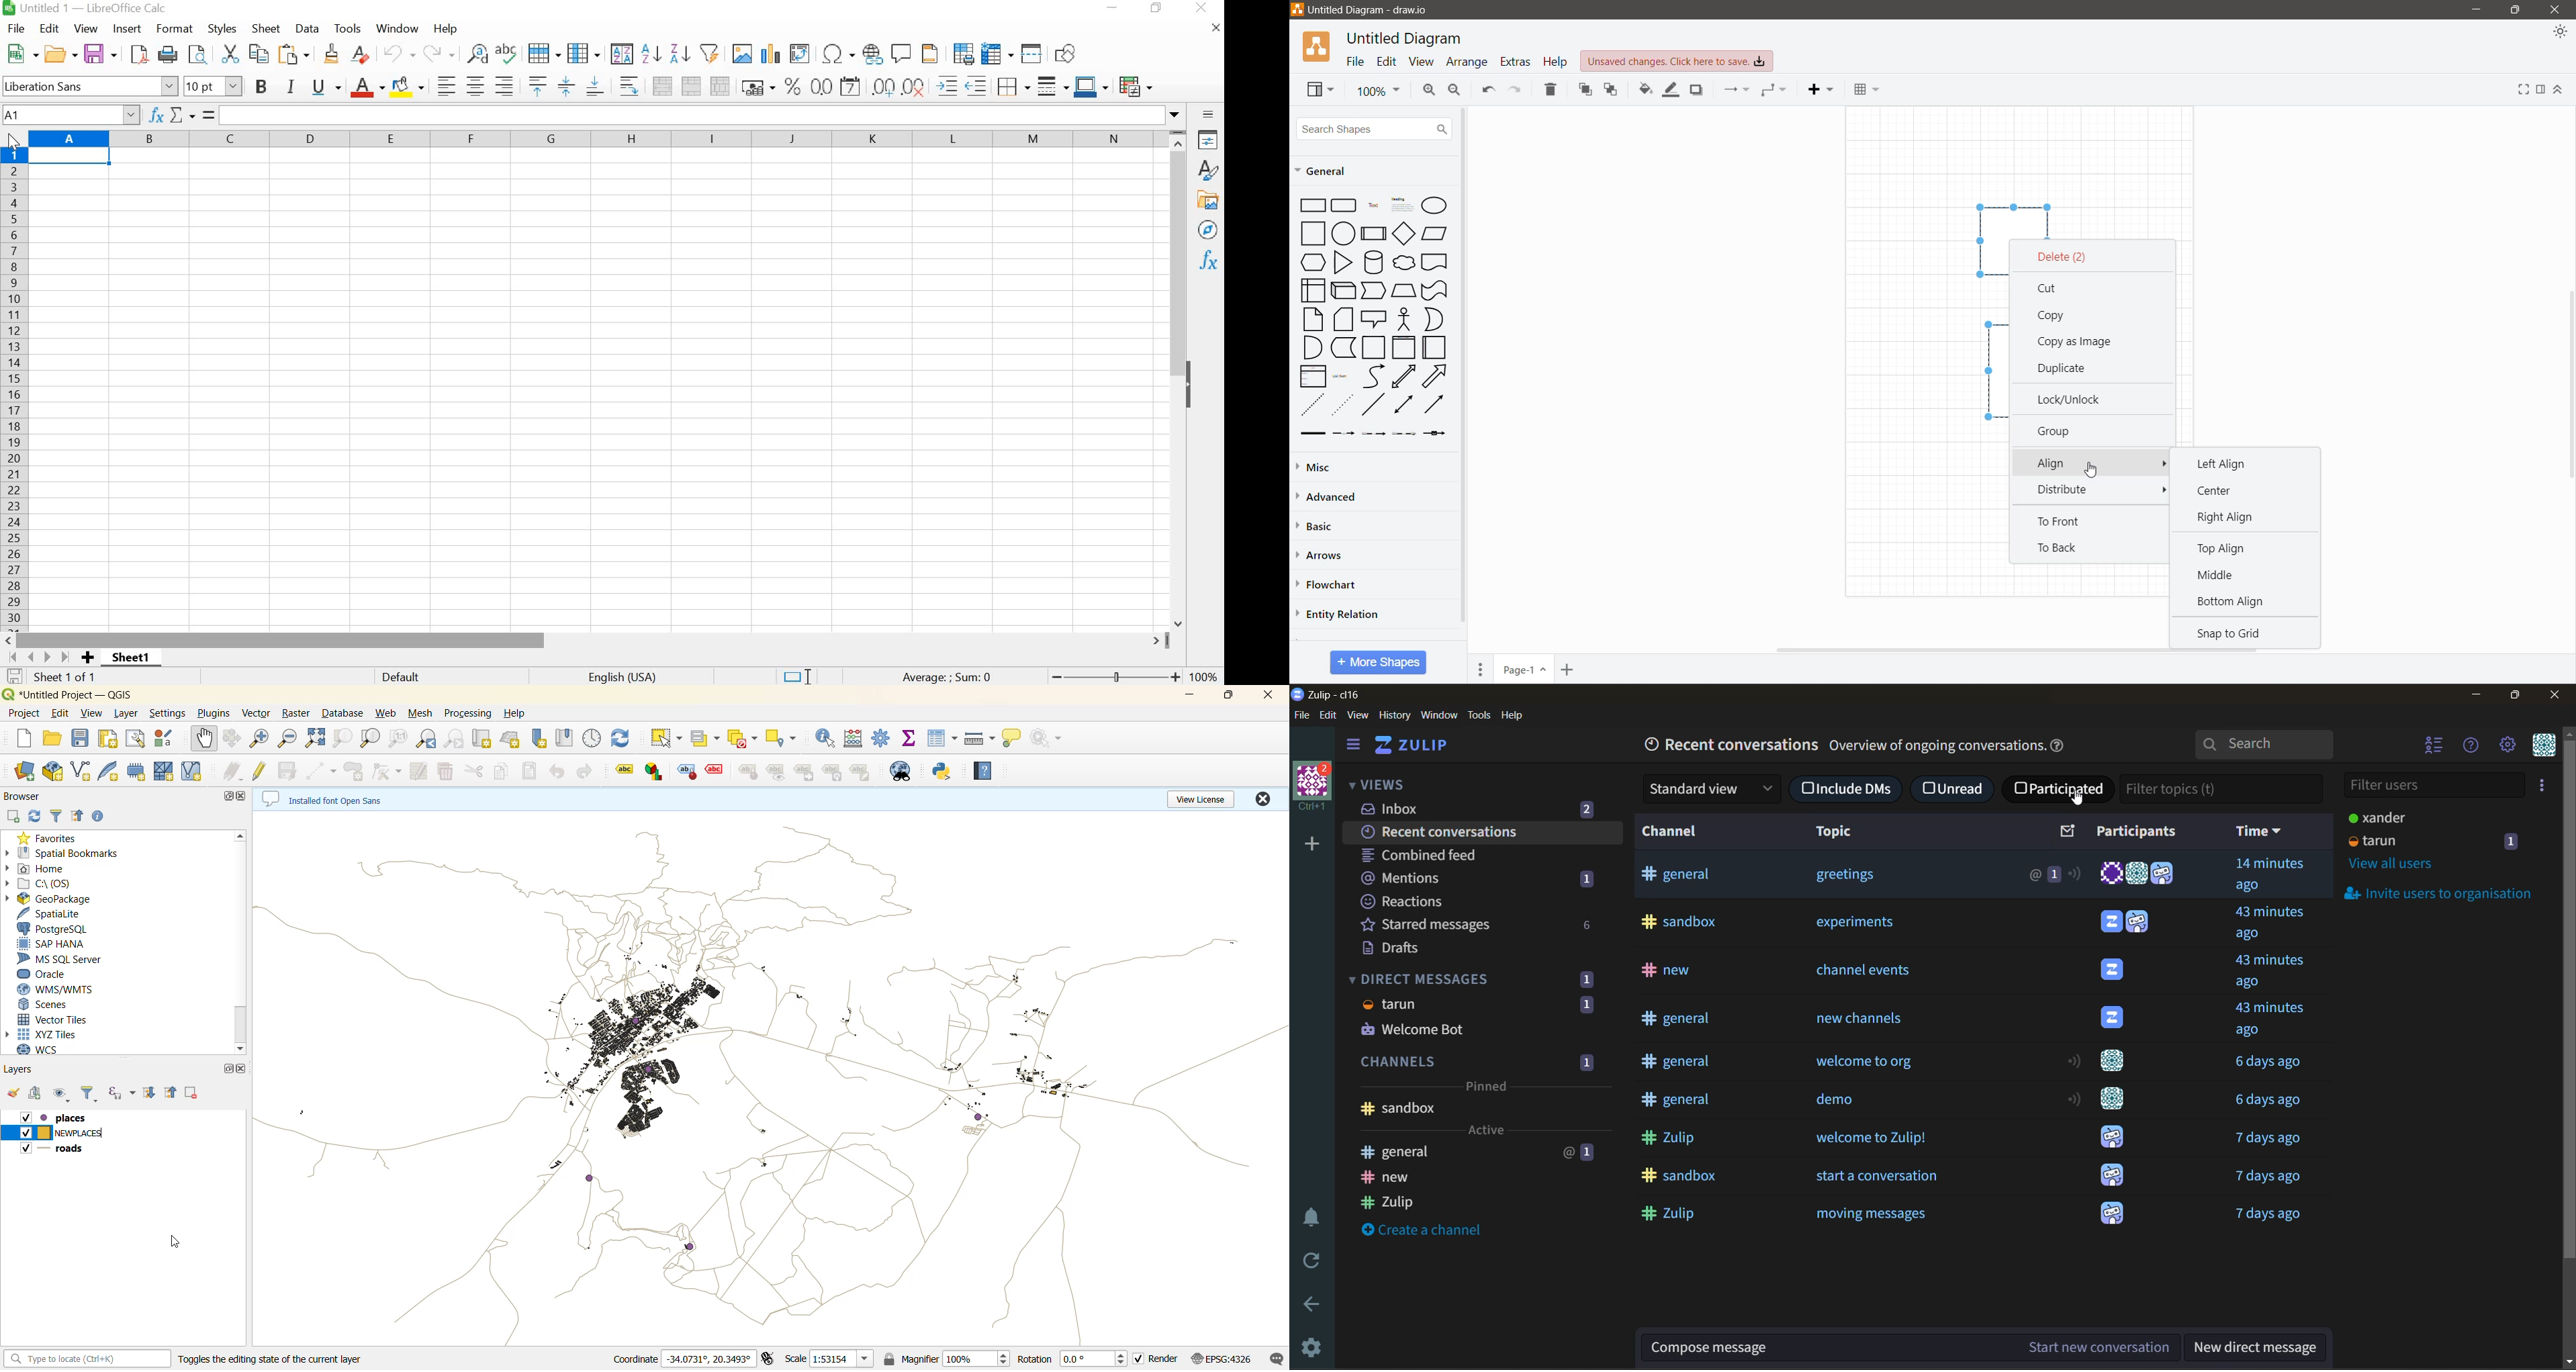  Describe the element at coordinates (2274, 1065) in the screenshot. I see `` at that location.